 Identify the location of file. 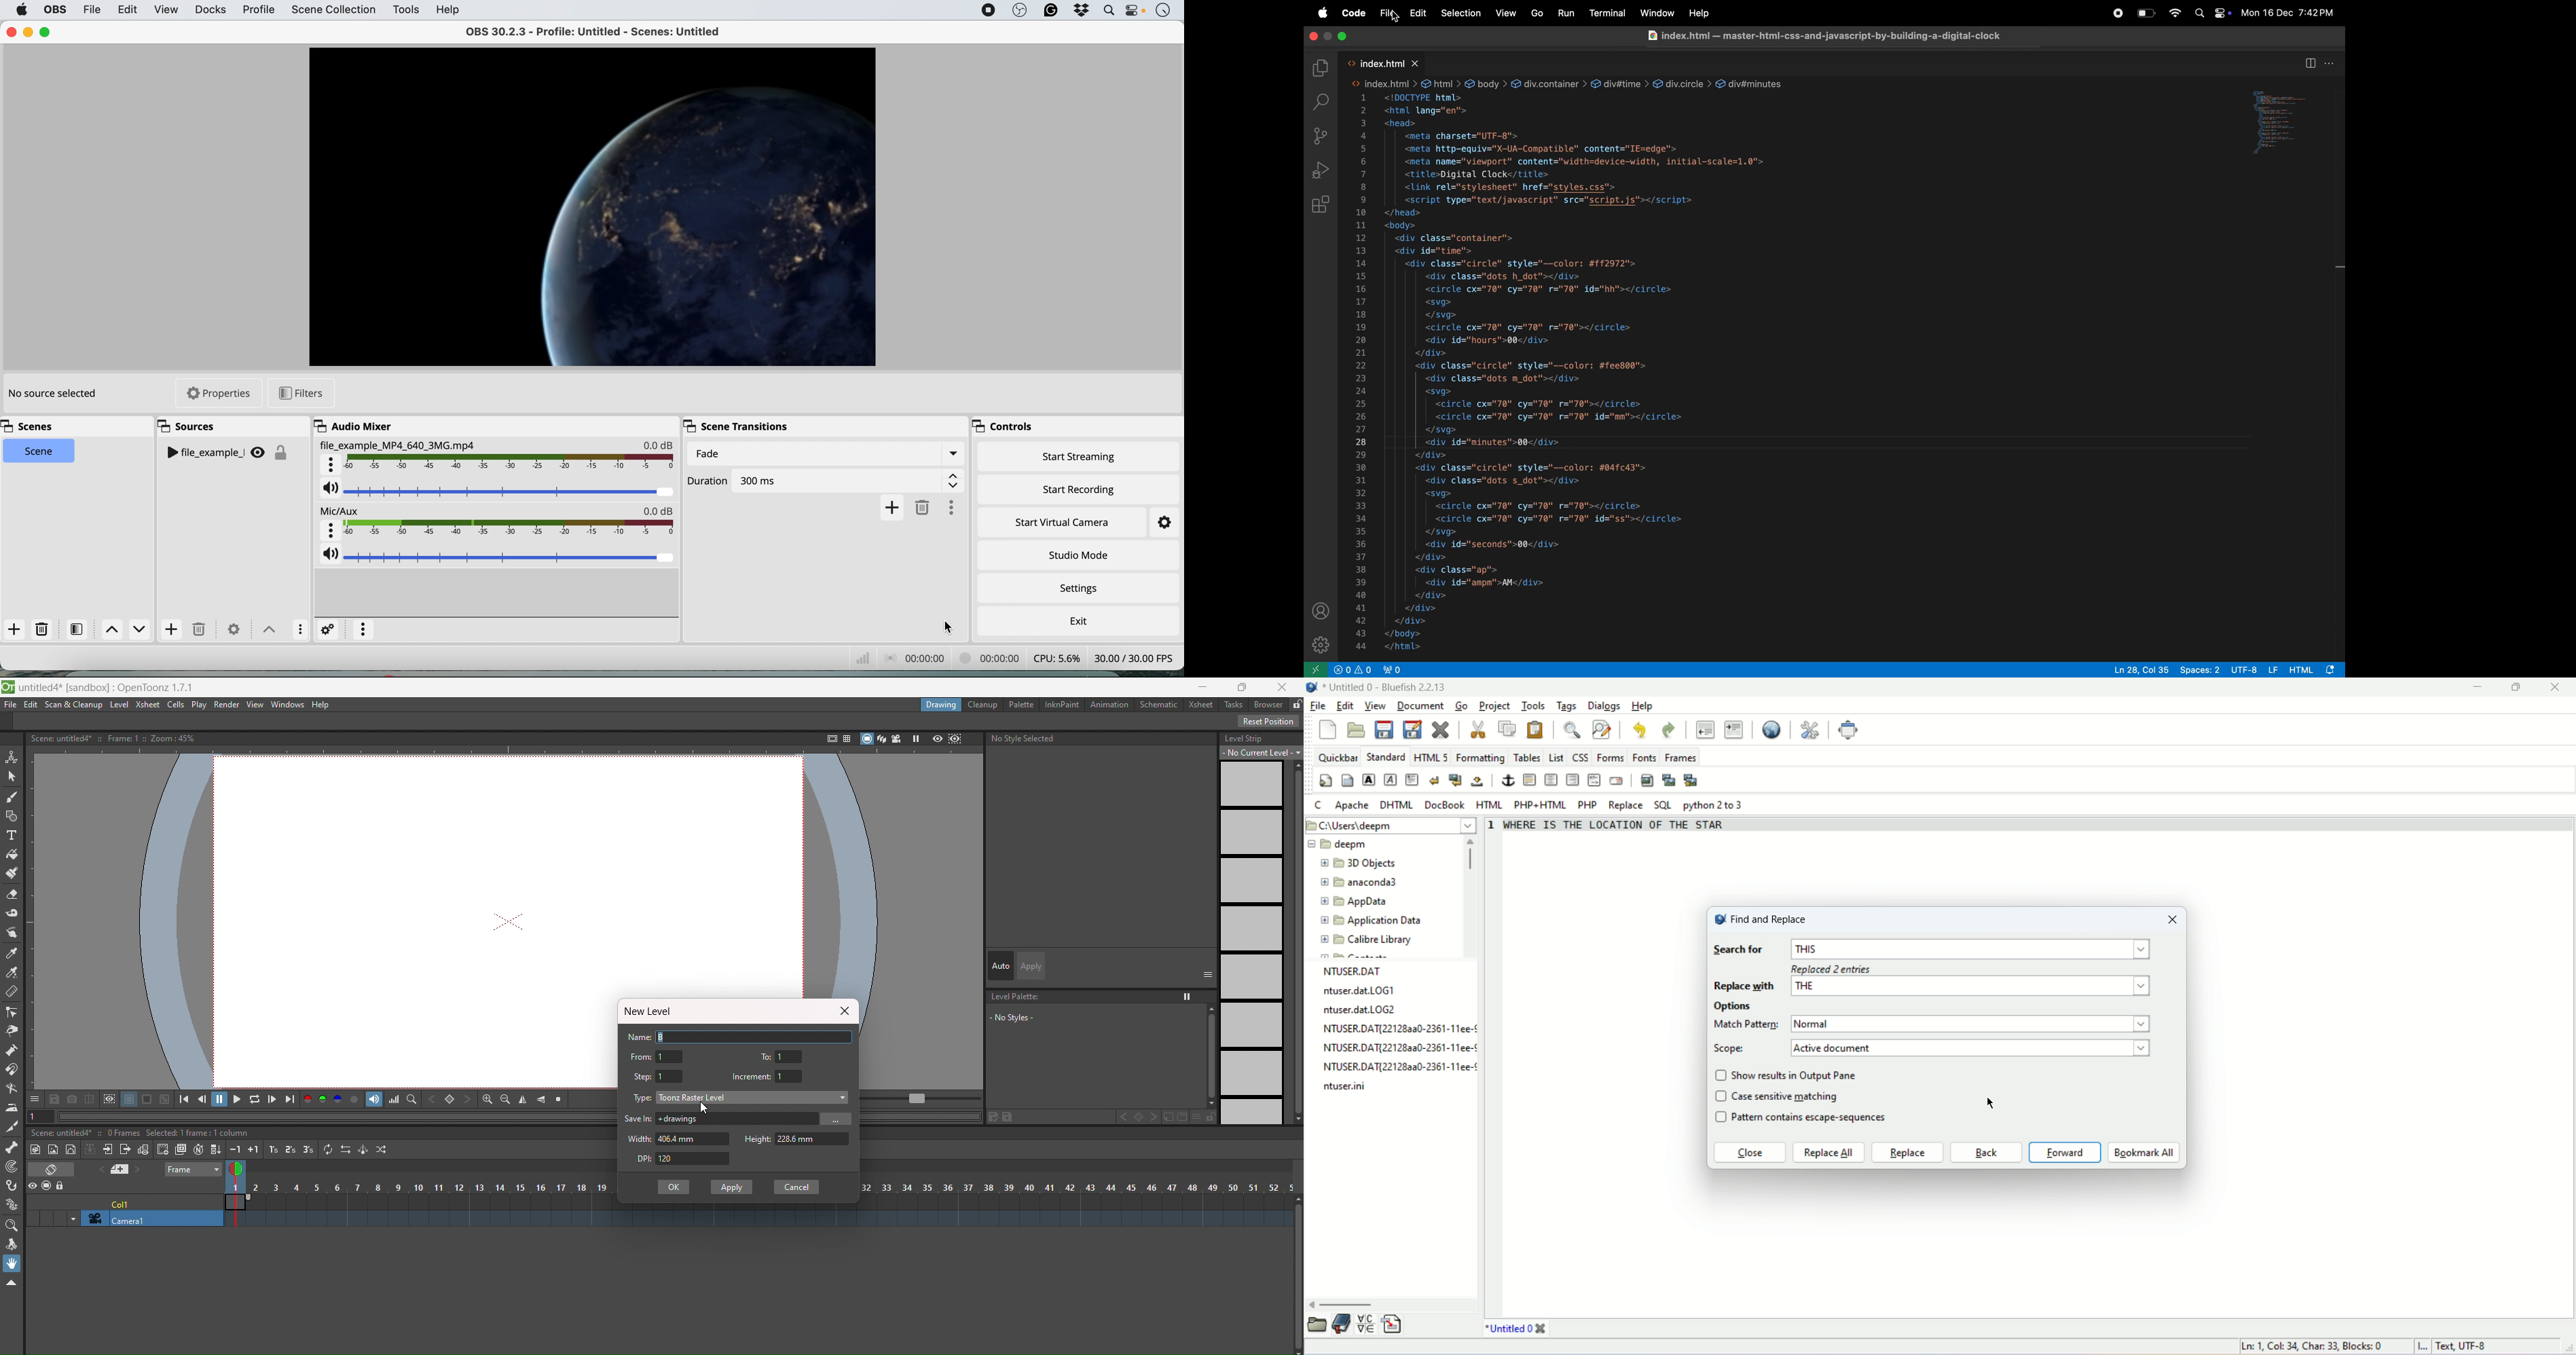
(1316, 705).